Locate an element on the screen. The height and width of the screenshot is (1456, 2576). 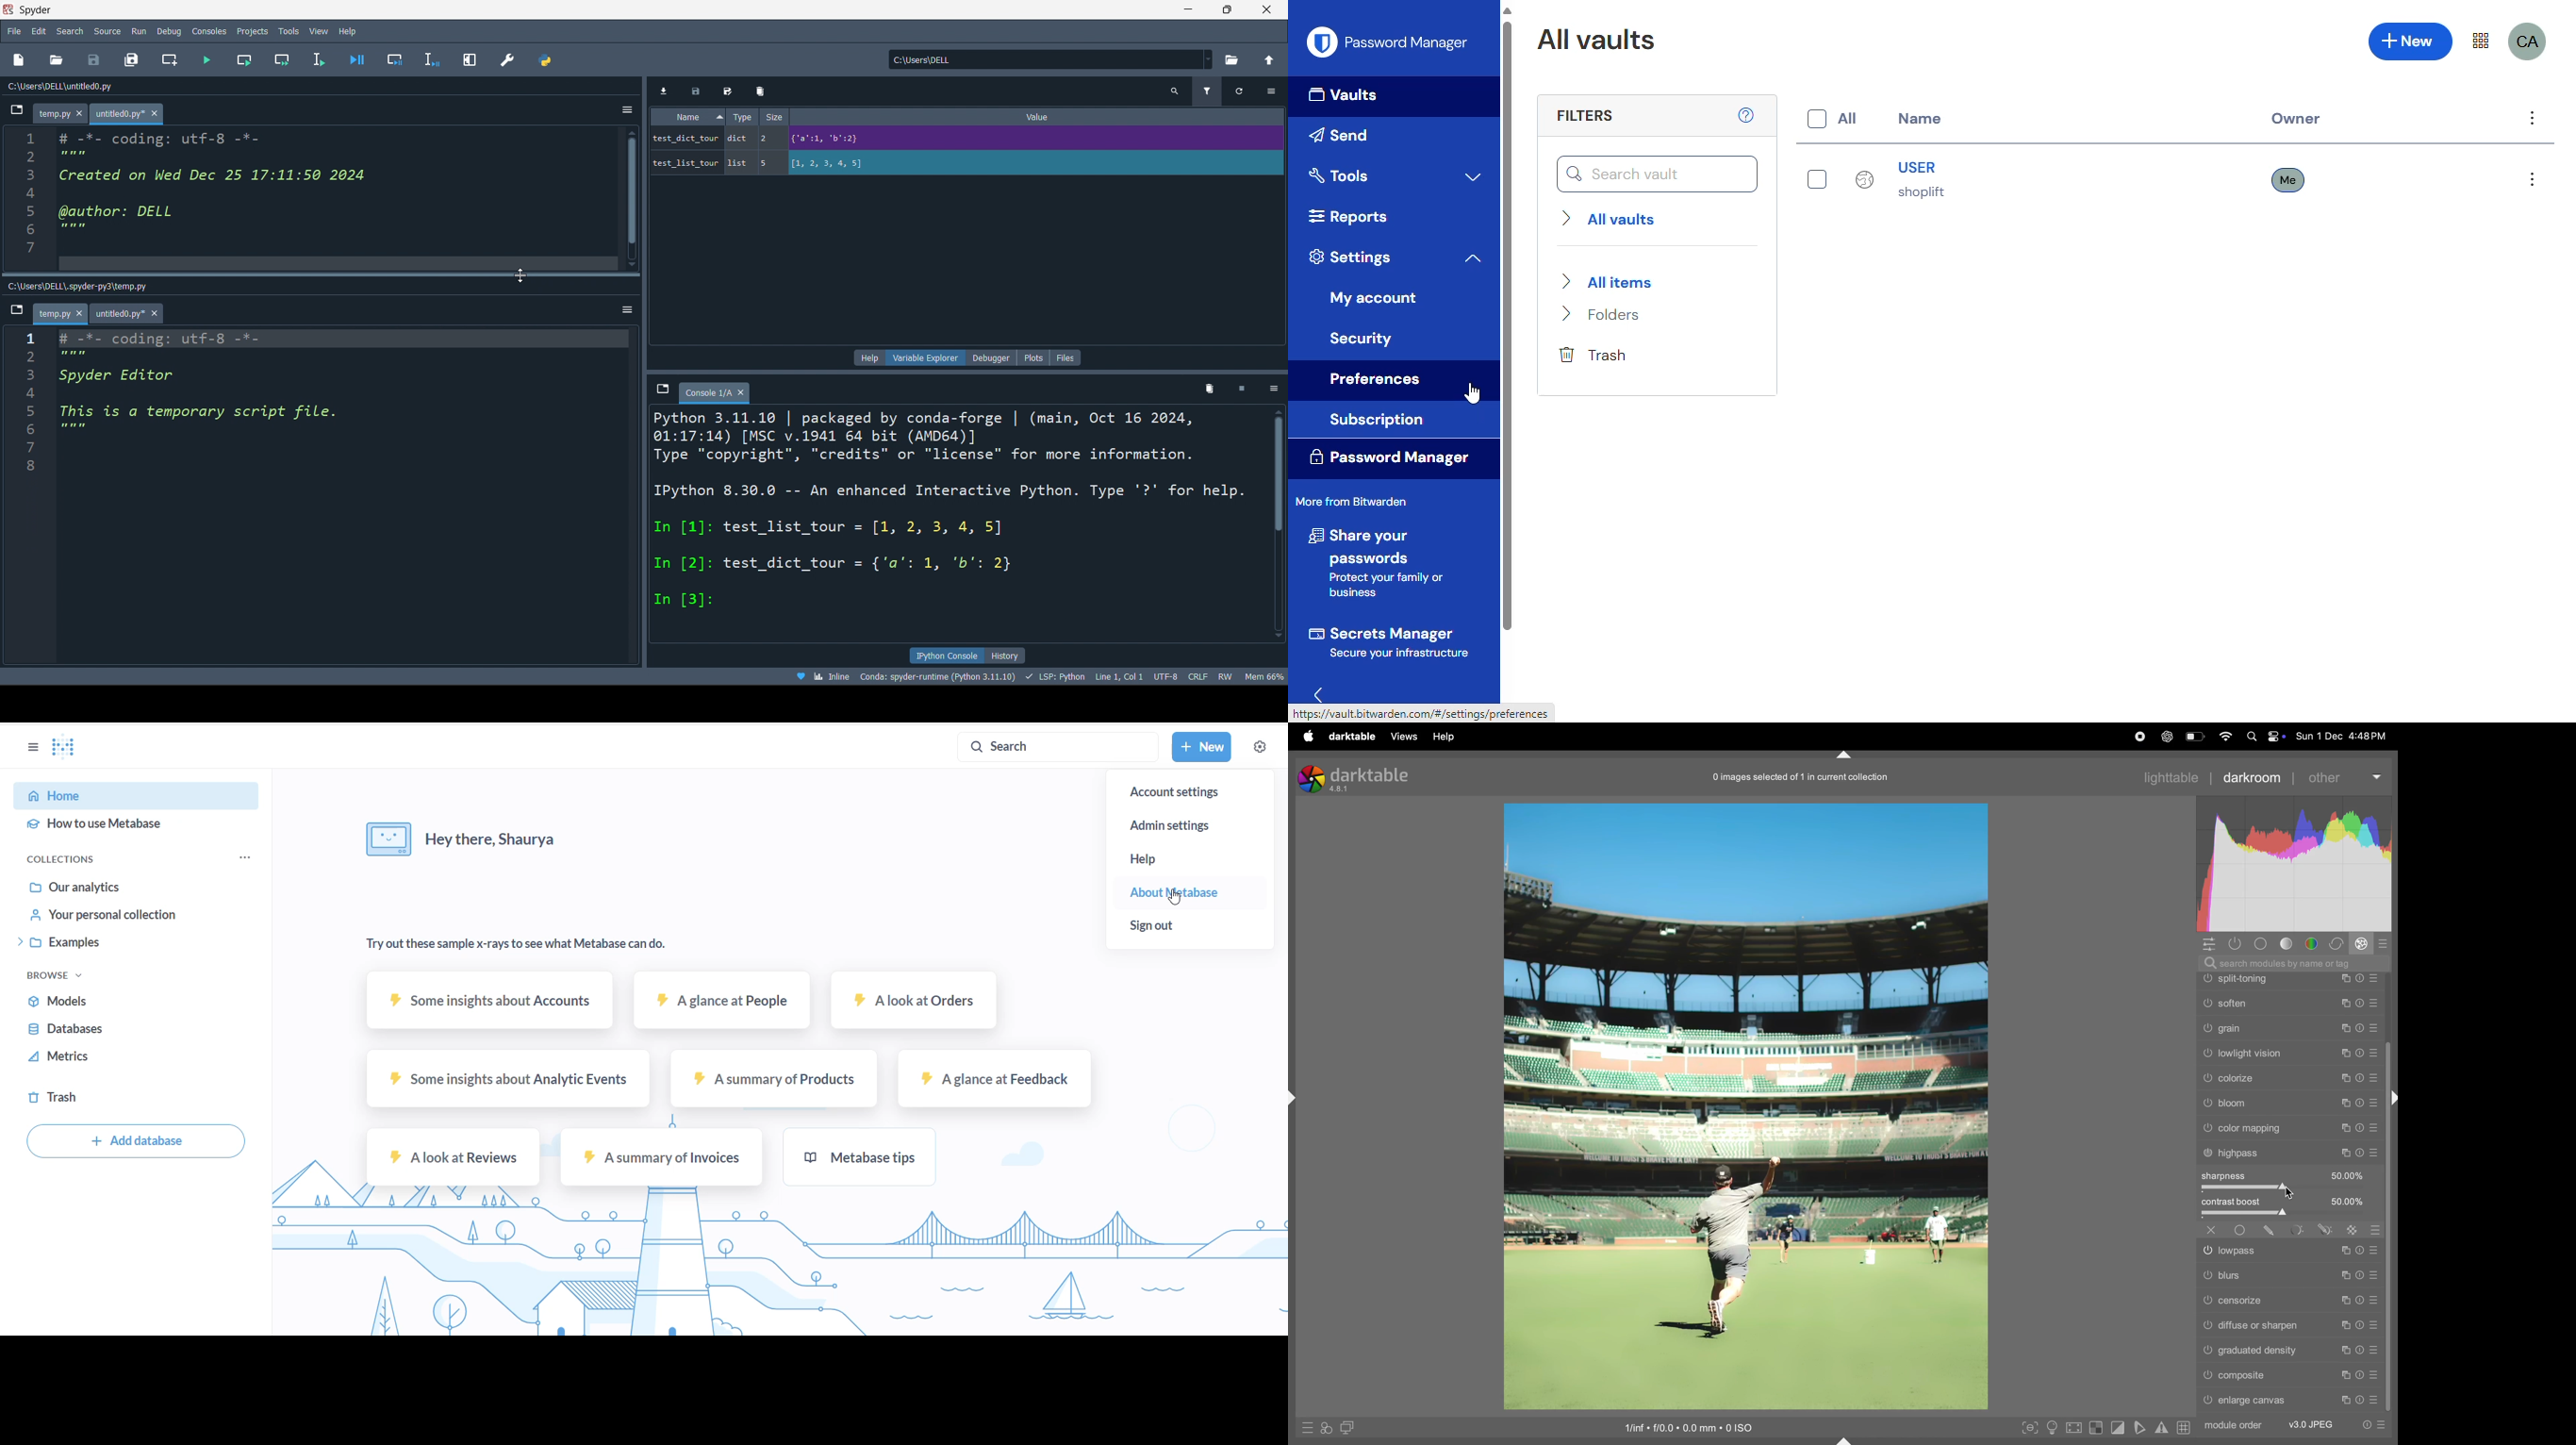
my account is located at coordinates (1374, 298).